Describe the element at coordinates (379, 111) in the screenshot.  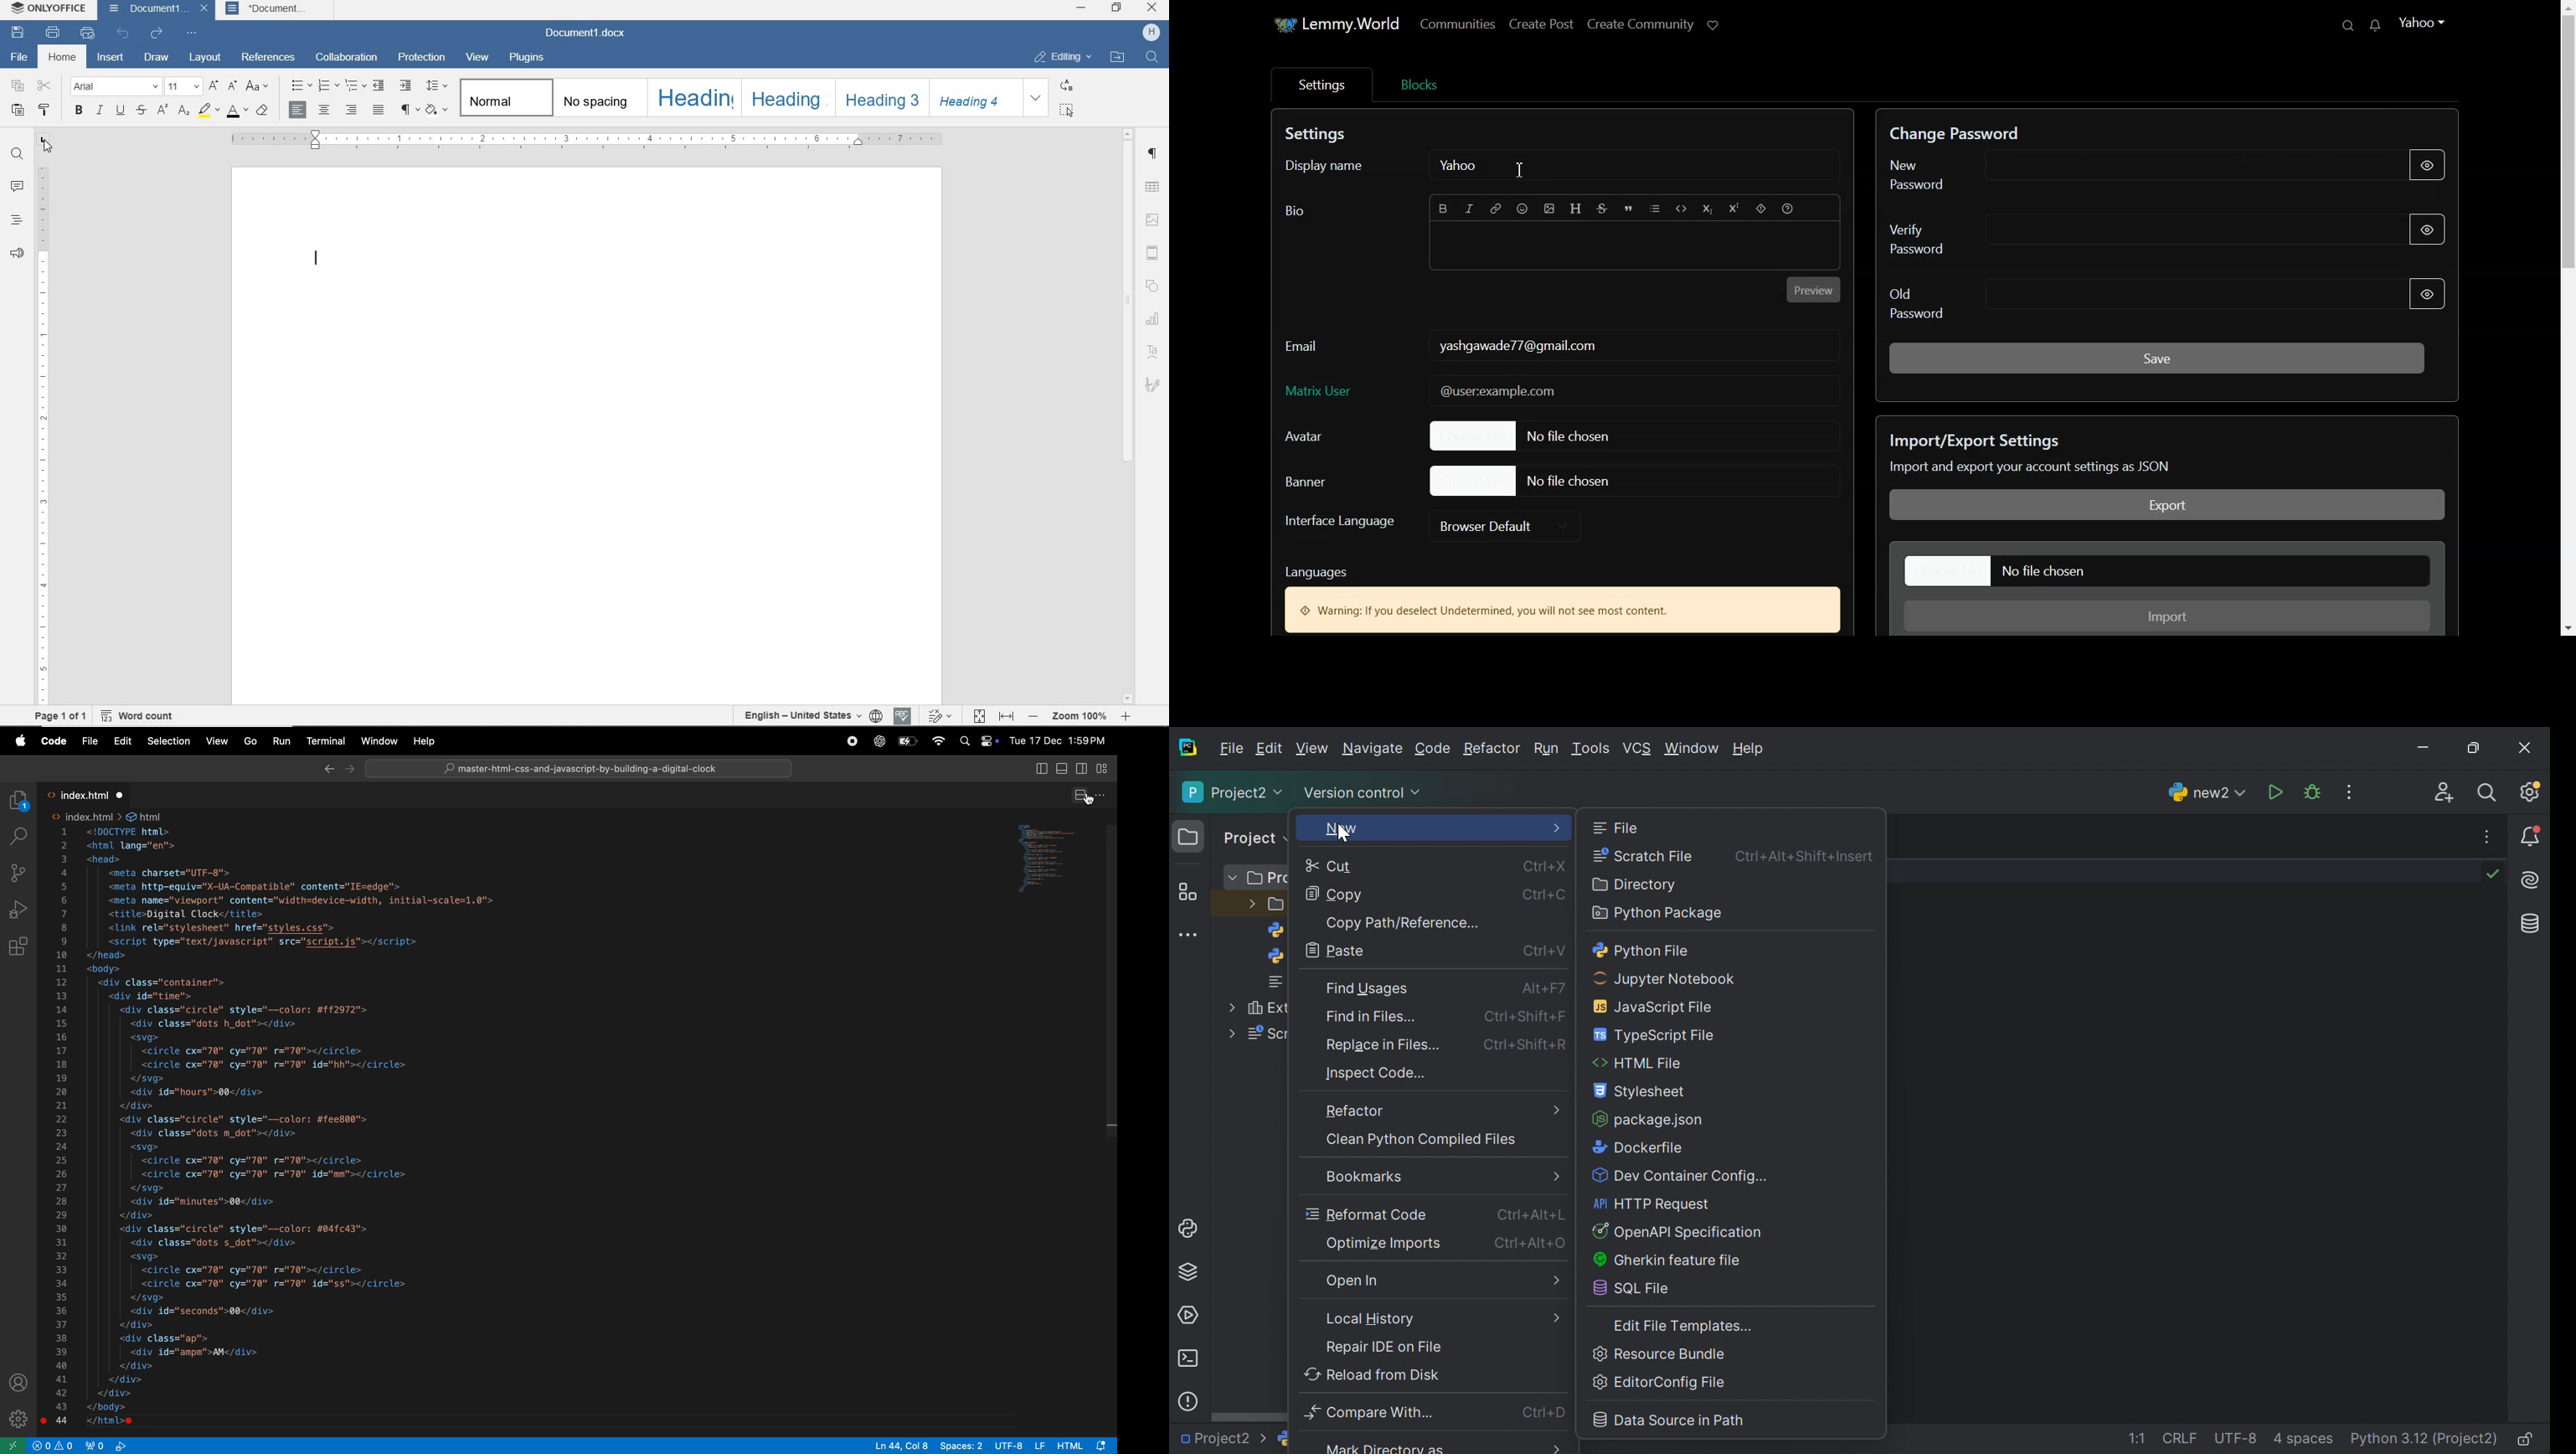
I see `JUSTIFIED` at that location.